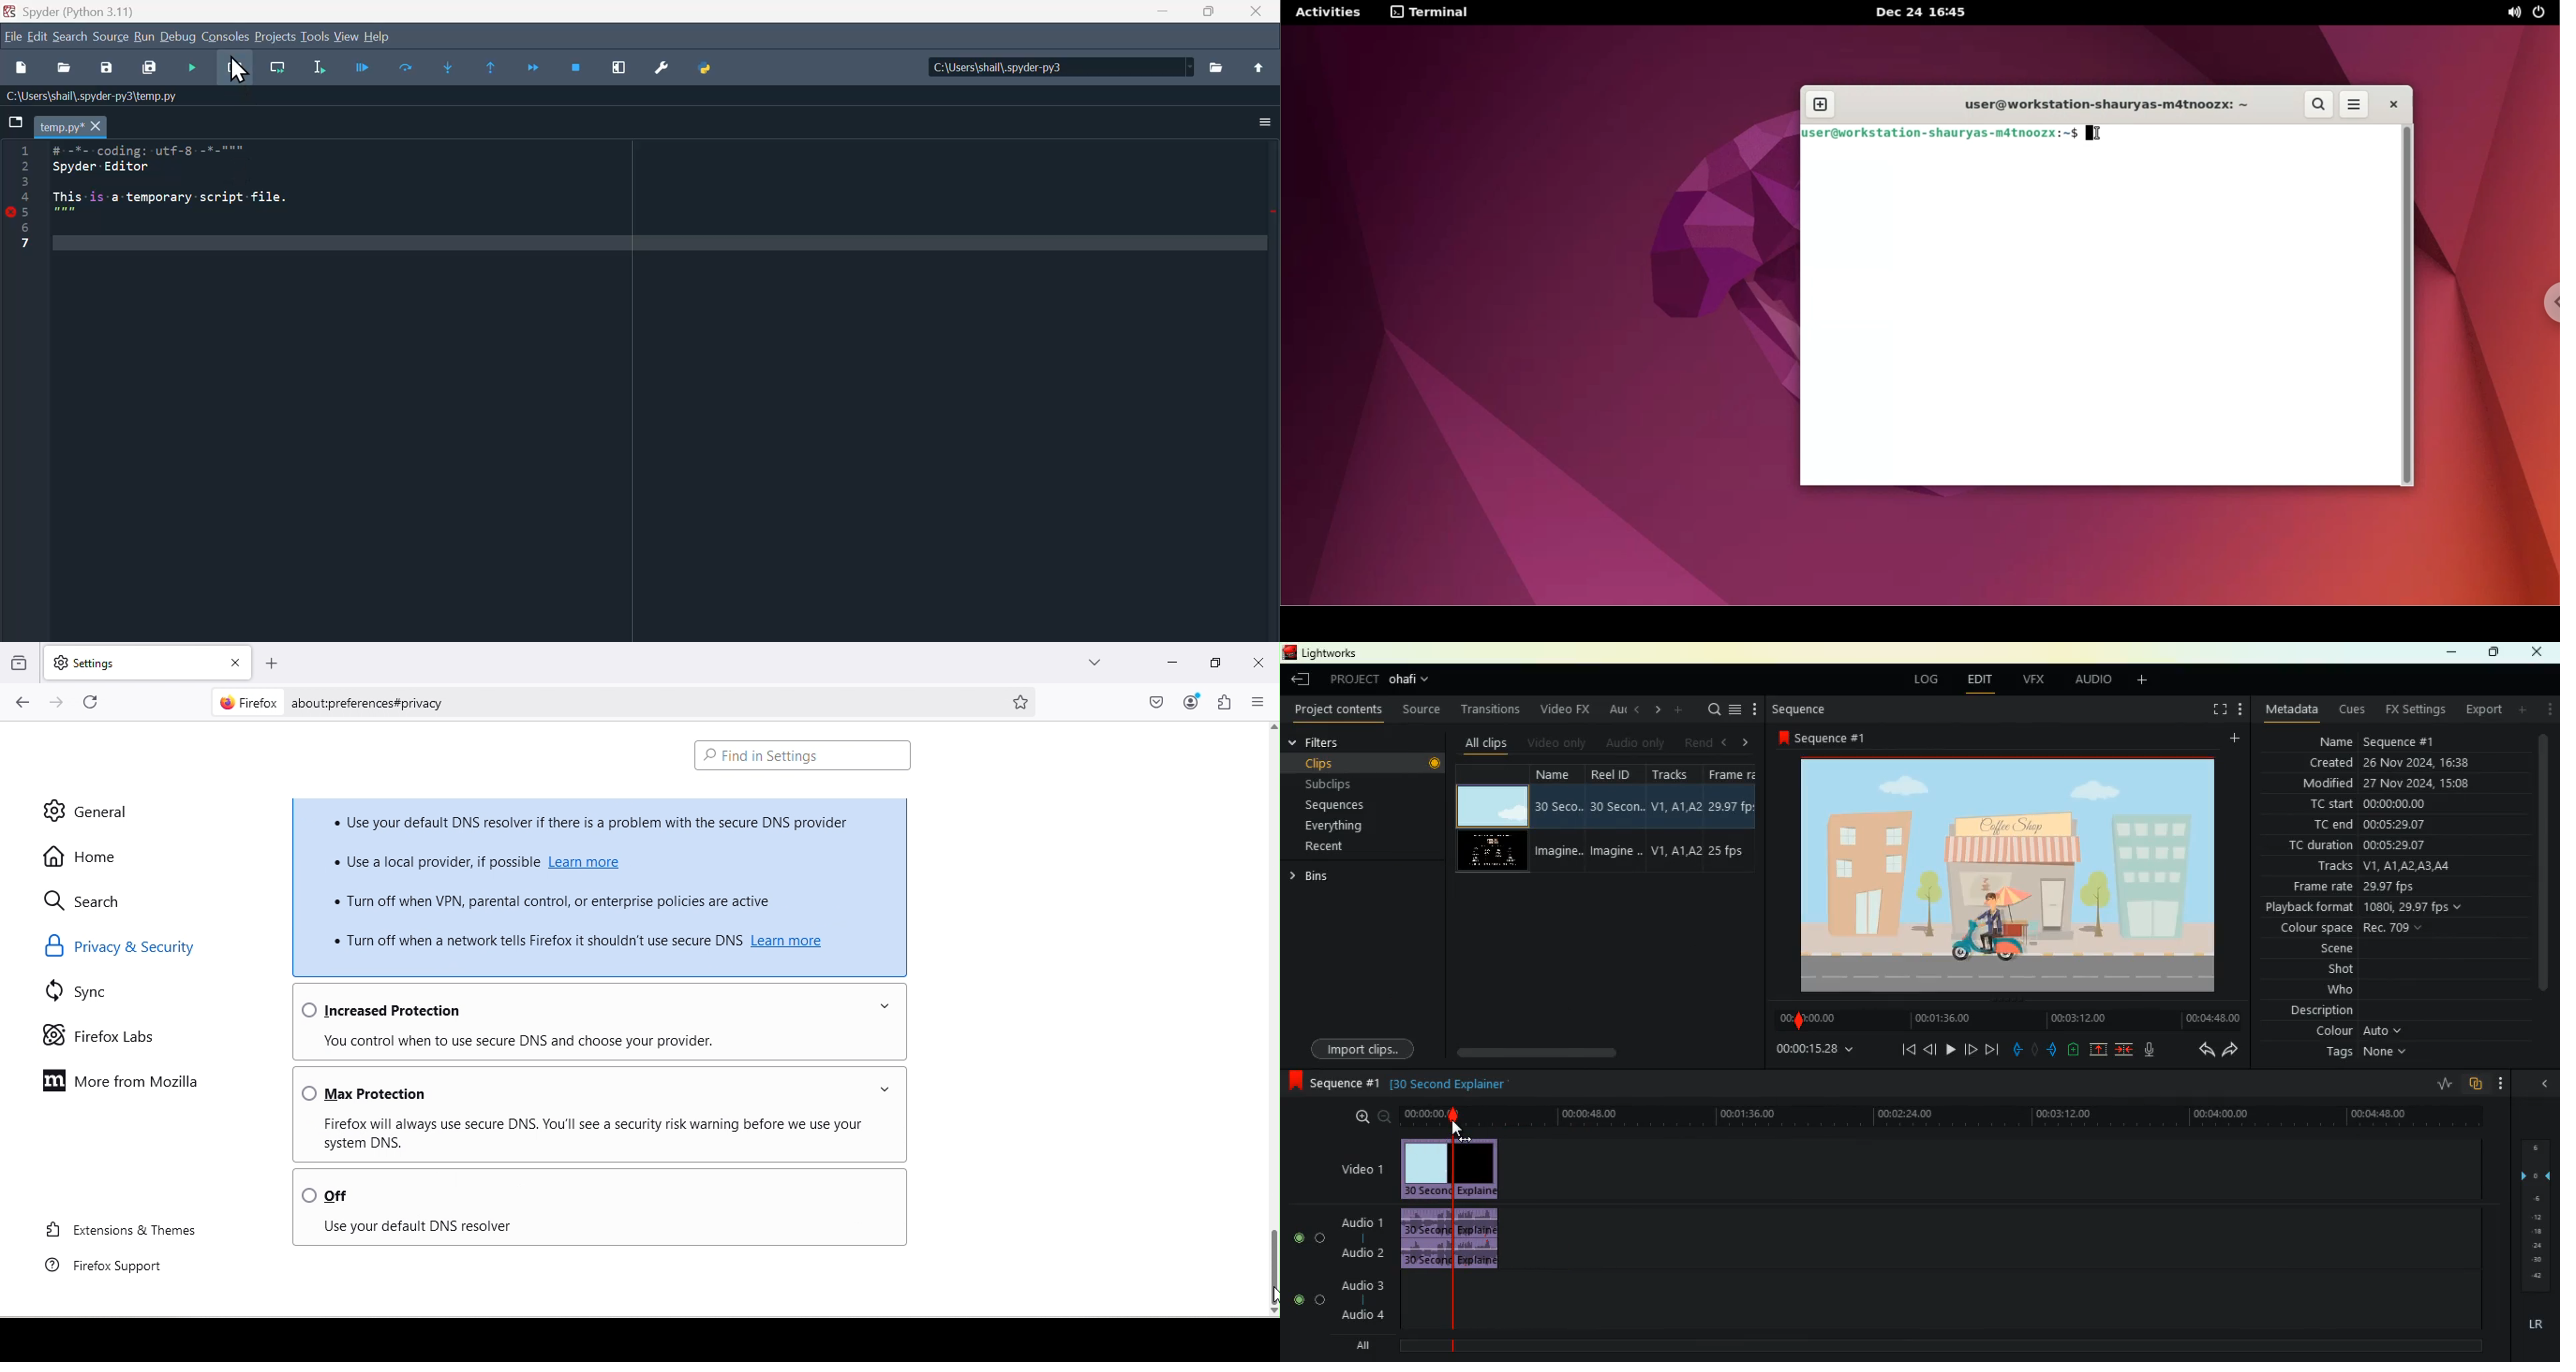  Describe the element at coordinates (1161, 11) in the screenshot. I see `minimize` at that location.